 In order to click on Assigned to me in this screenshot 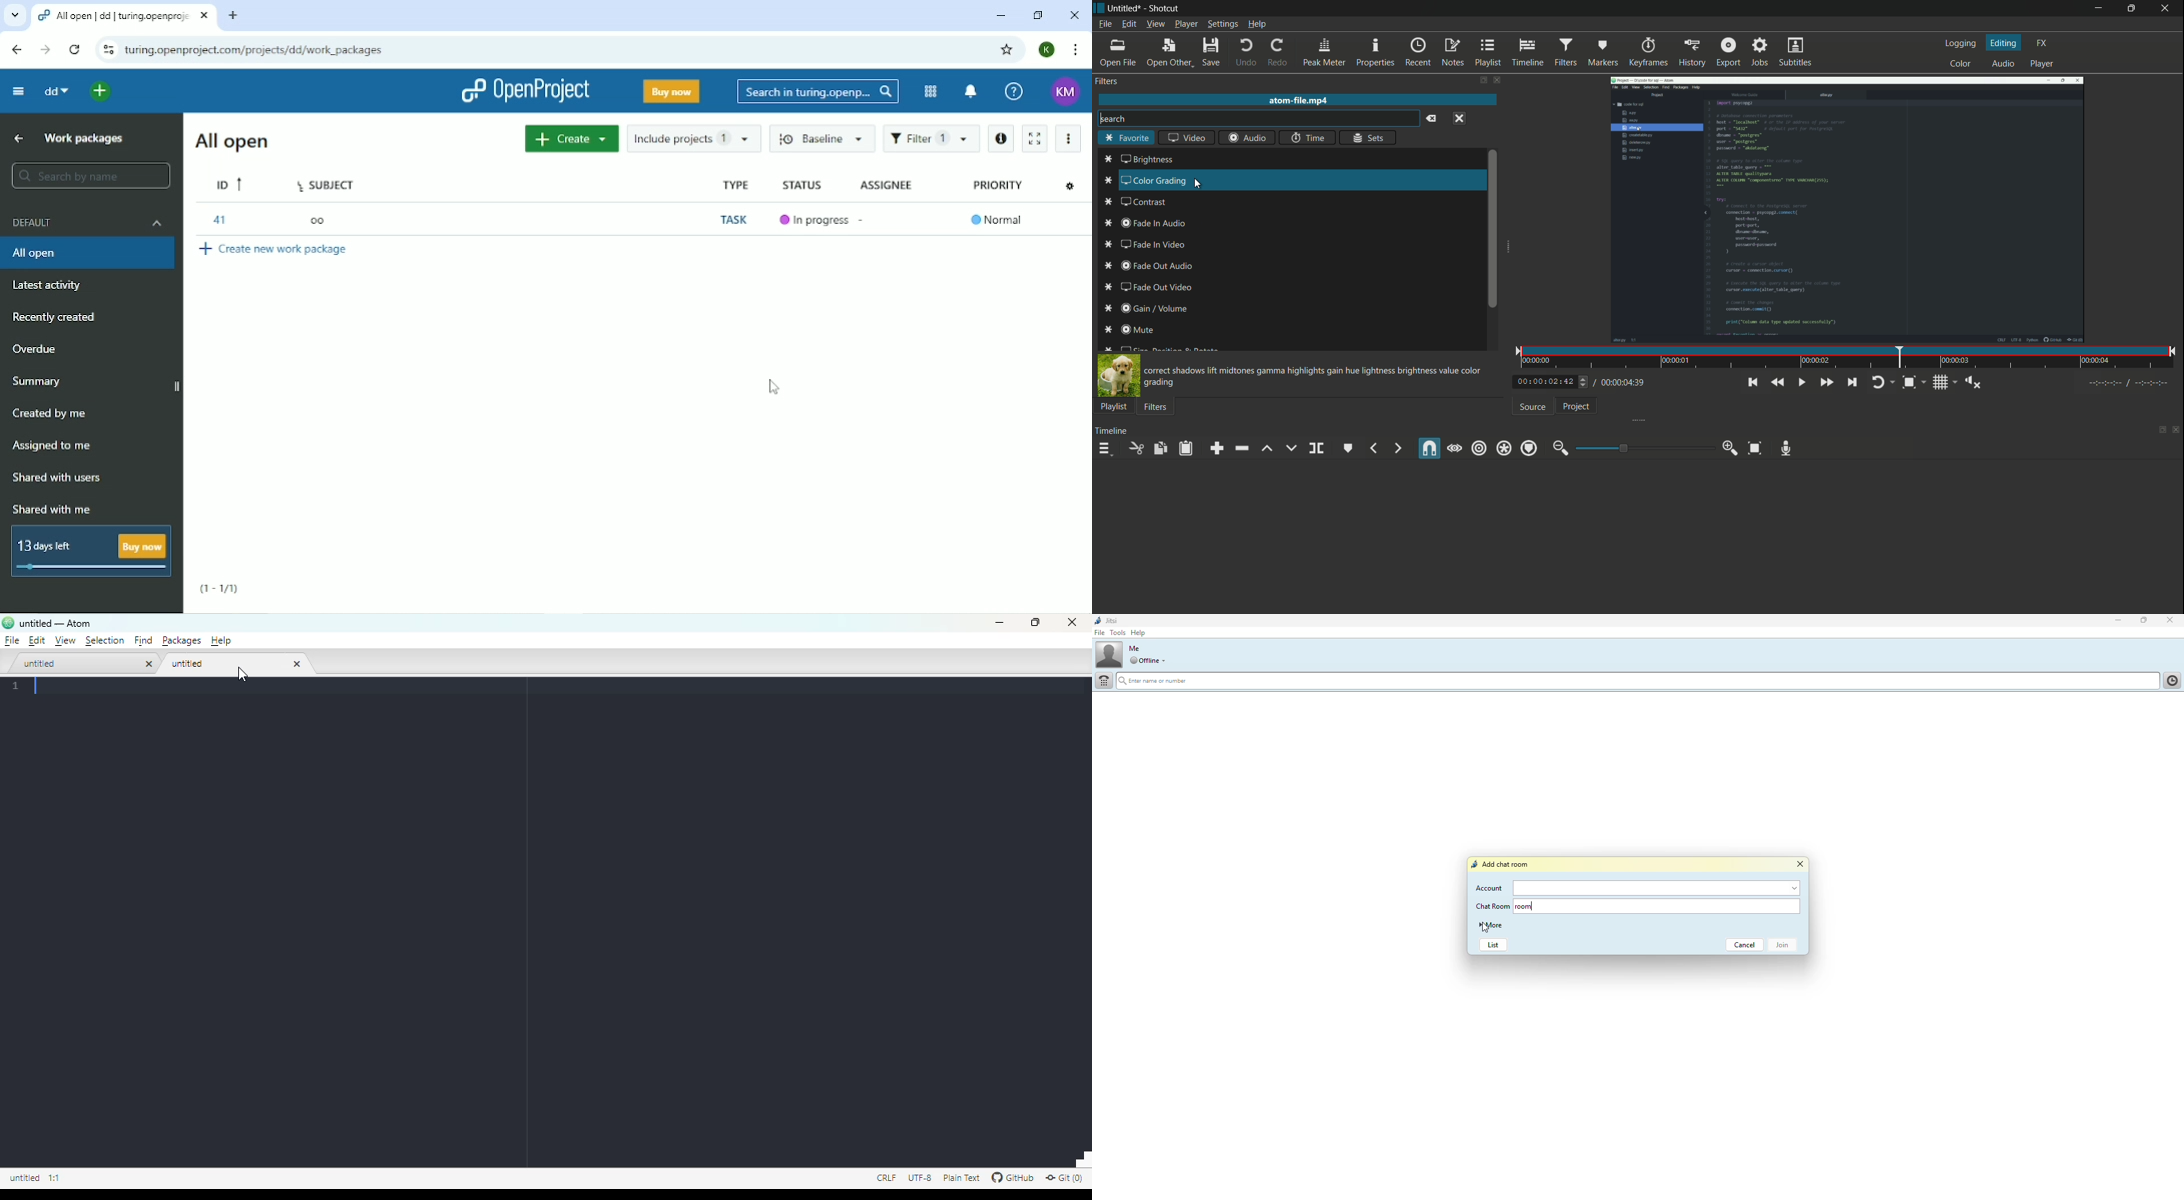, I will do `click(53, 448)`.